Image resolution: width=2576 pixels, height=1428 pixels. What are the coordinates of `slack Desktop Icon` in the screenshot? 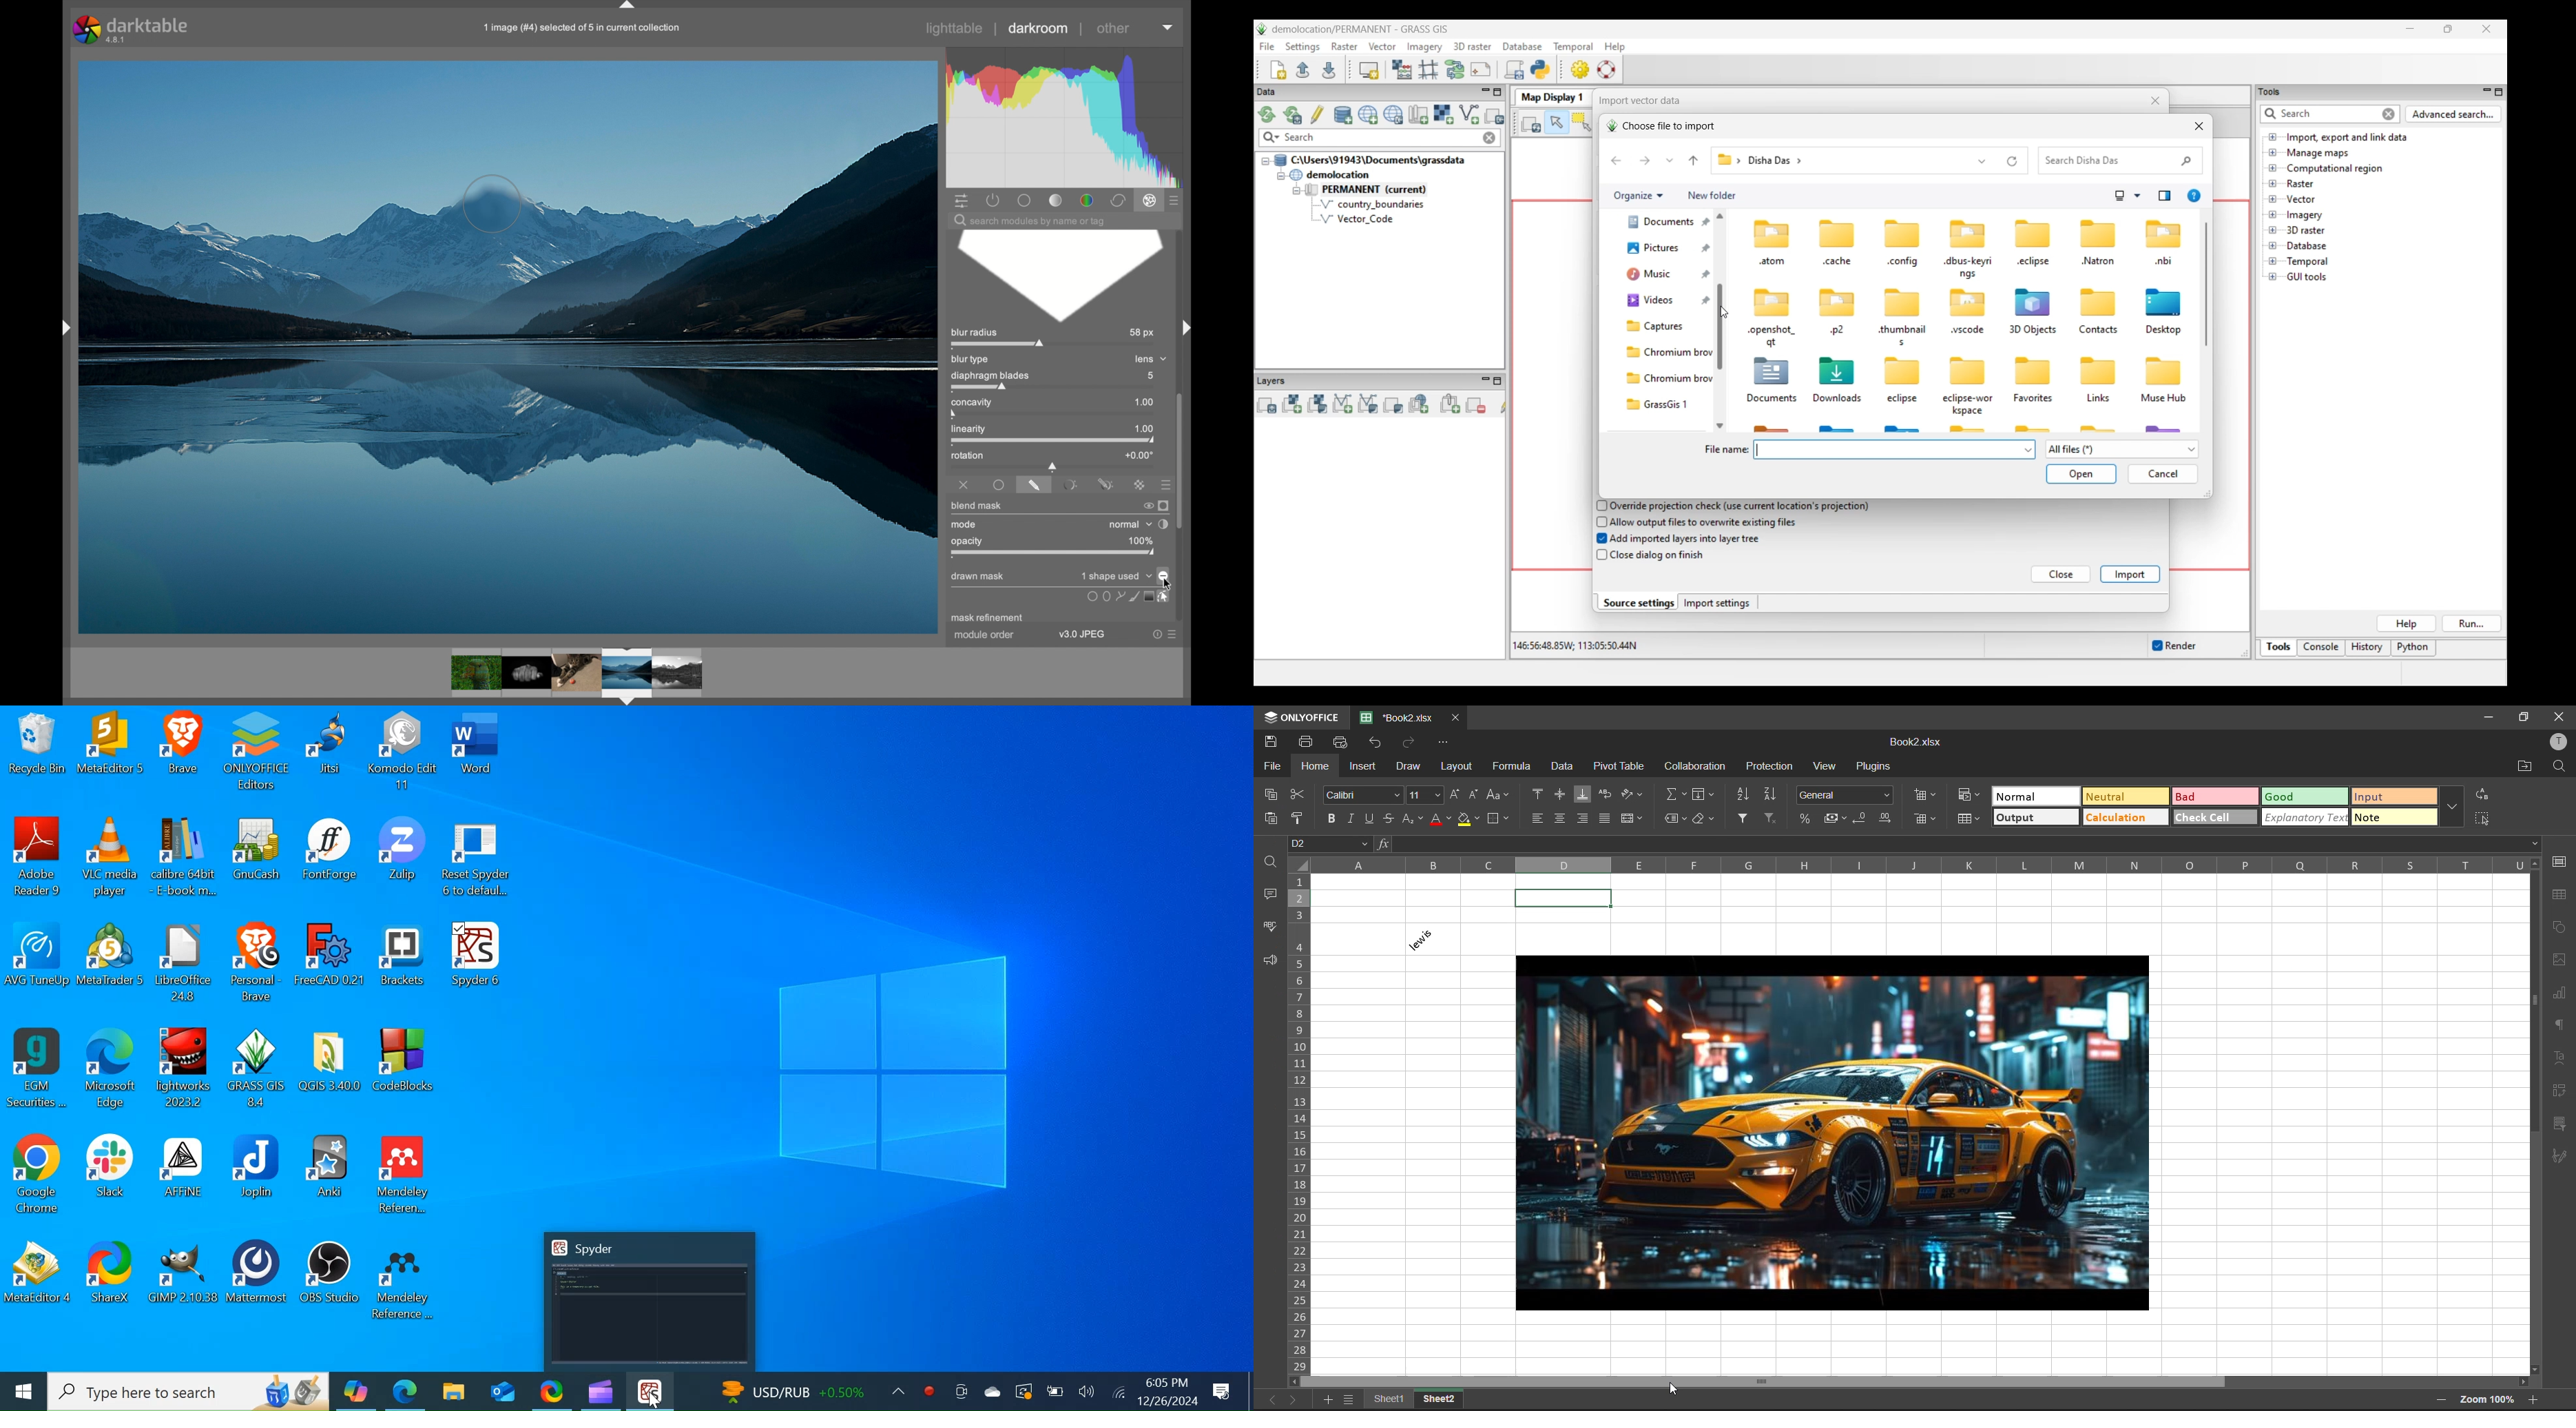 It's located at (109, 1174).